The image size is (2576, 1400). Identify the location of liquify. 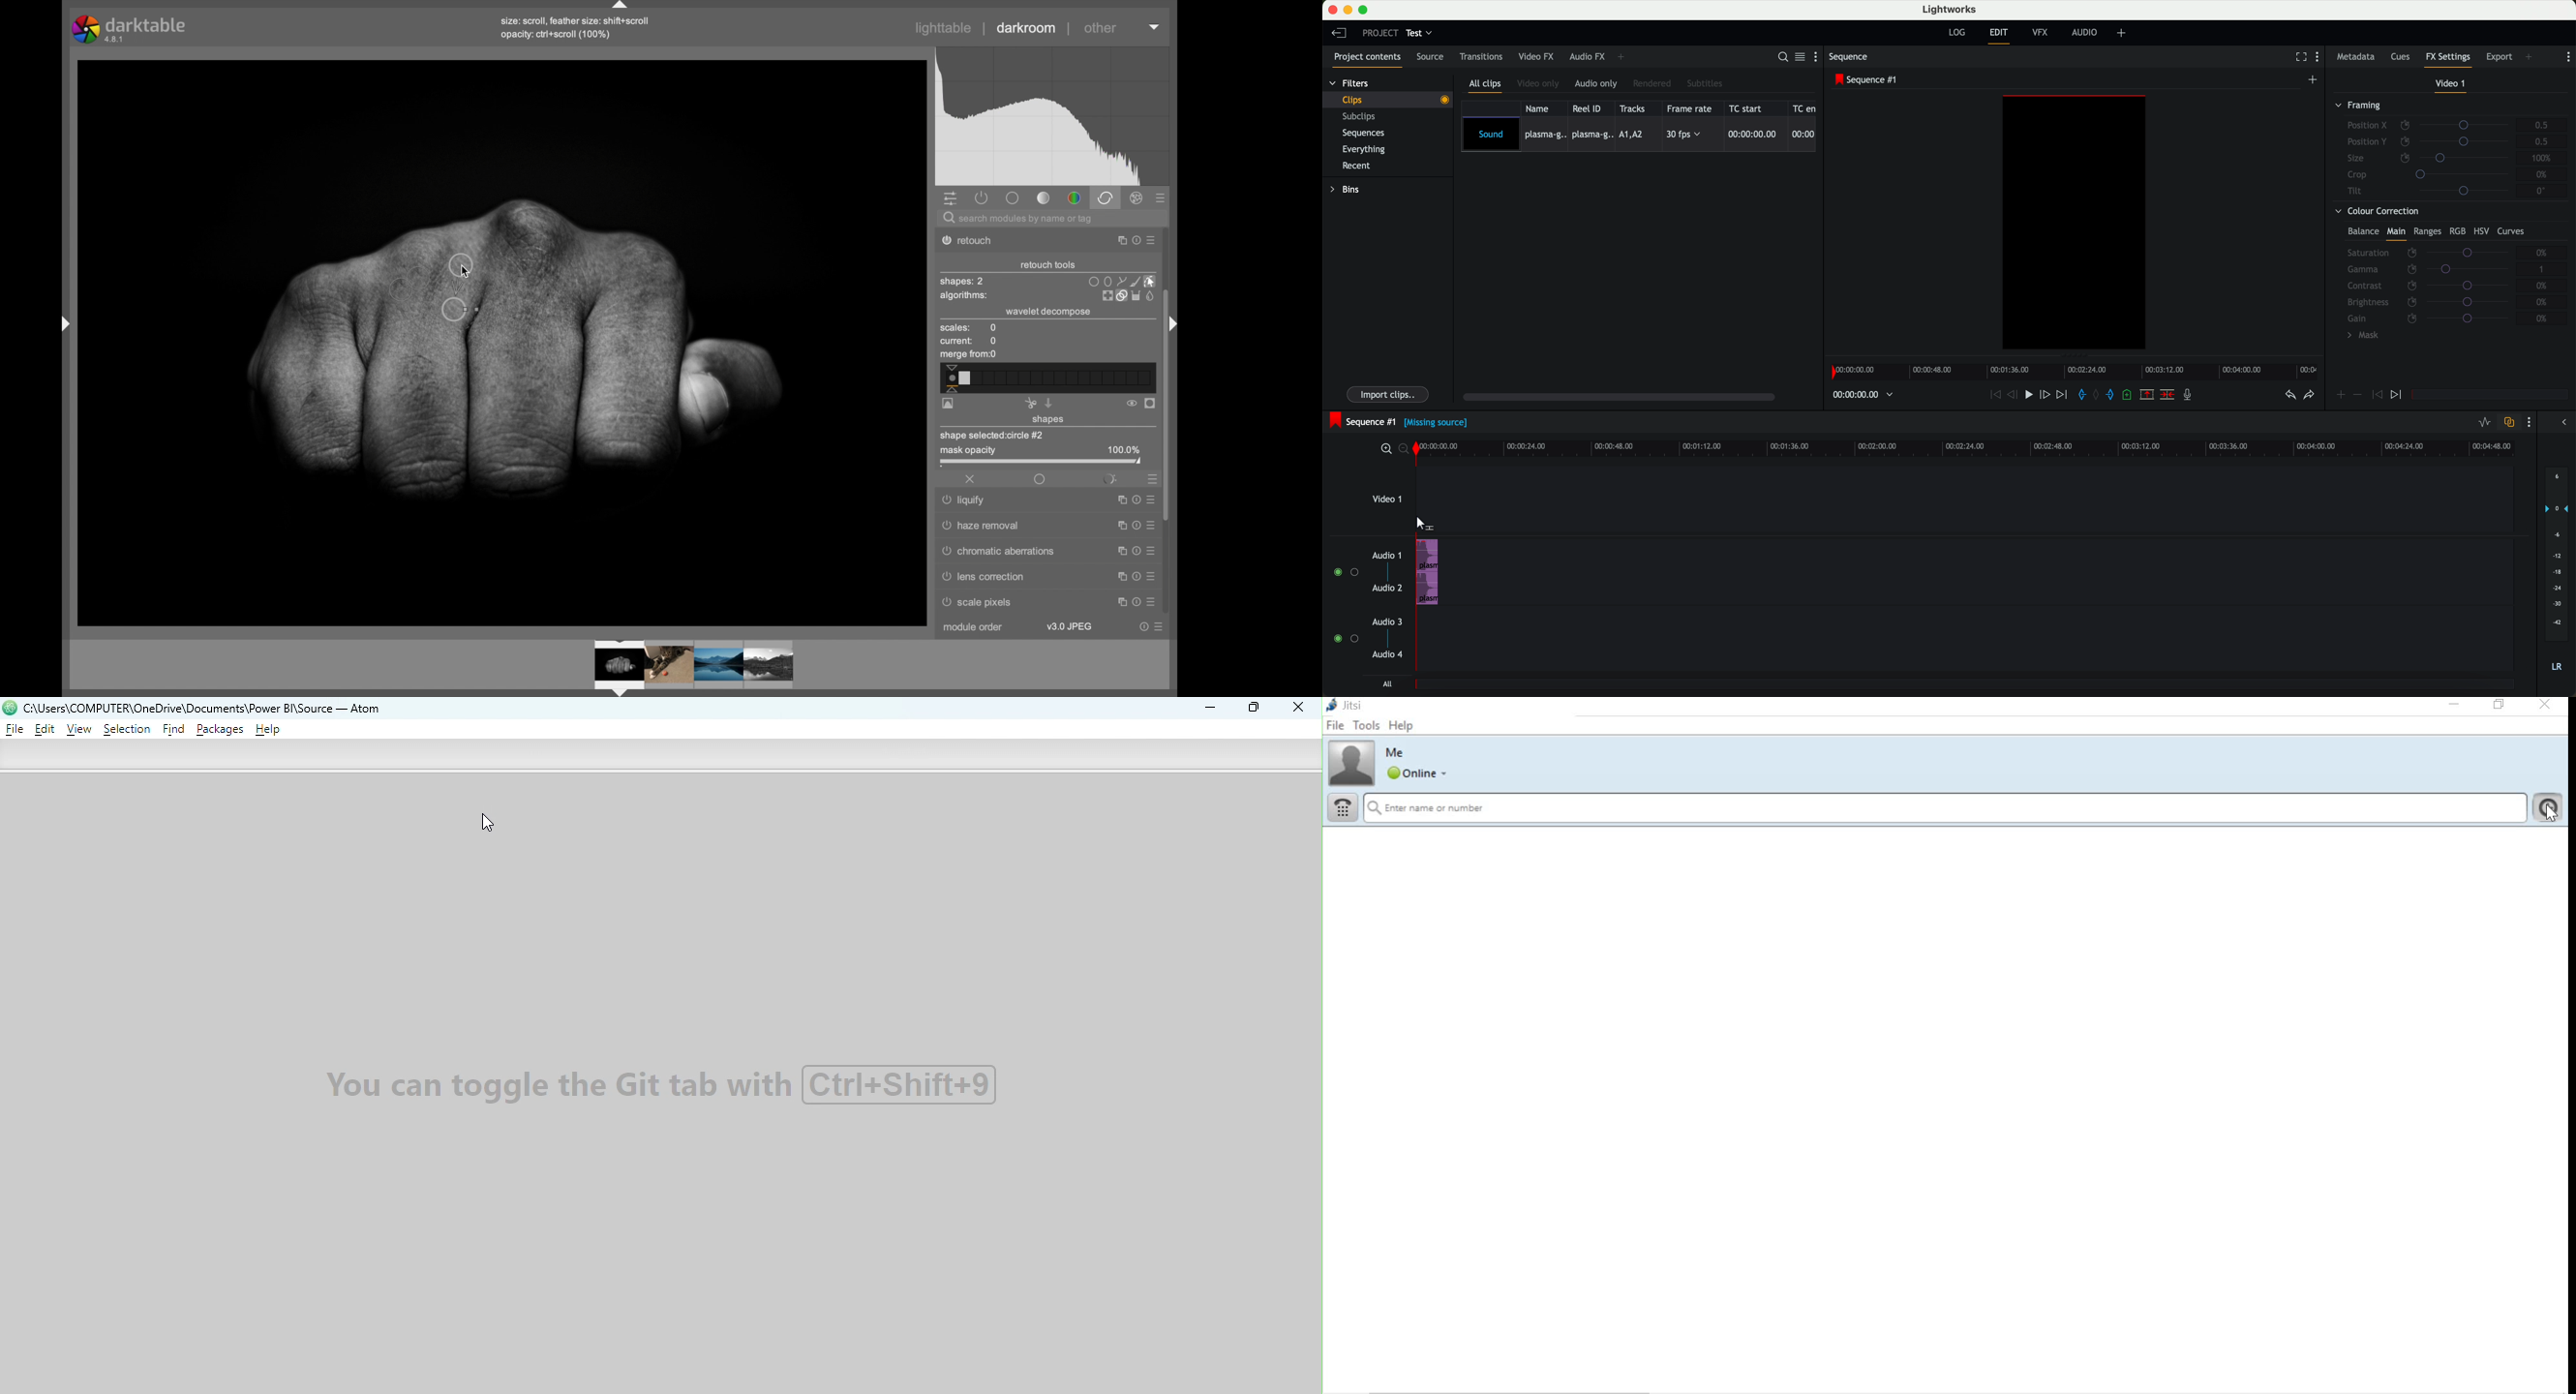
(965, 502).